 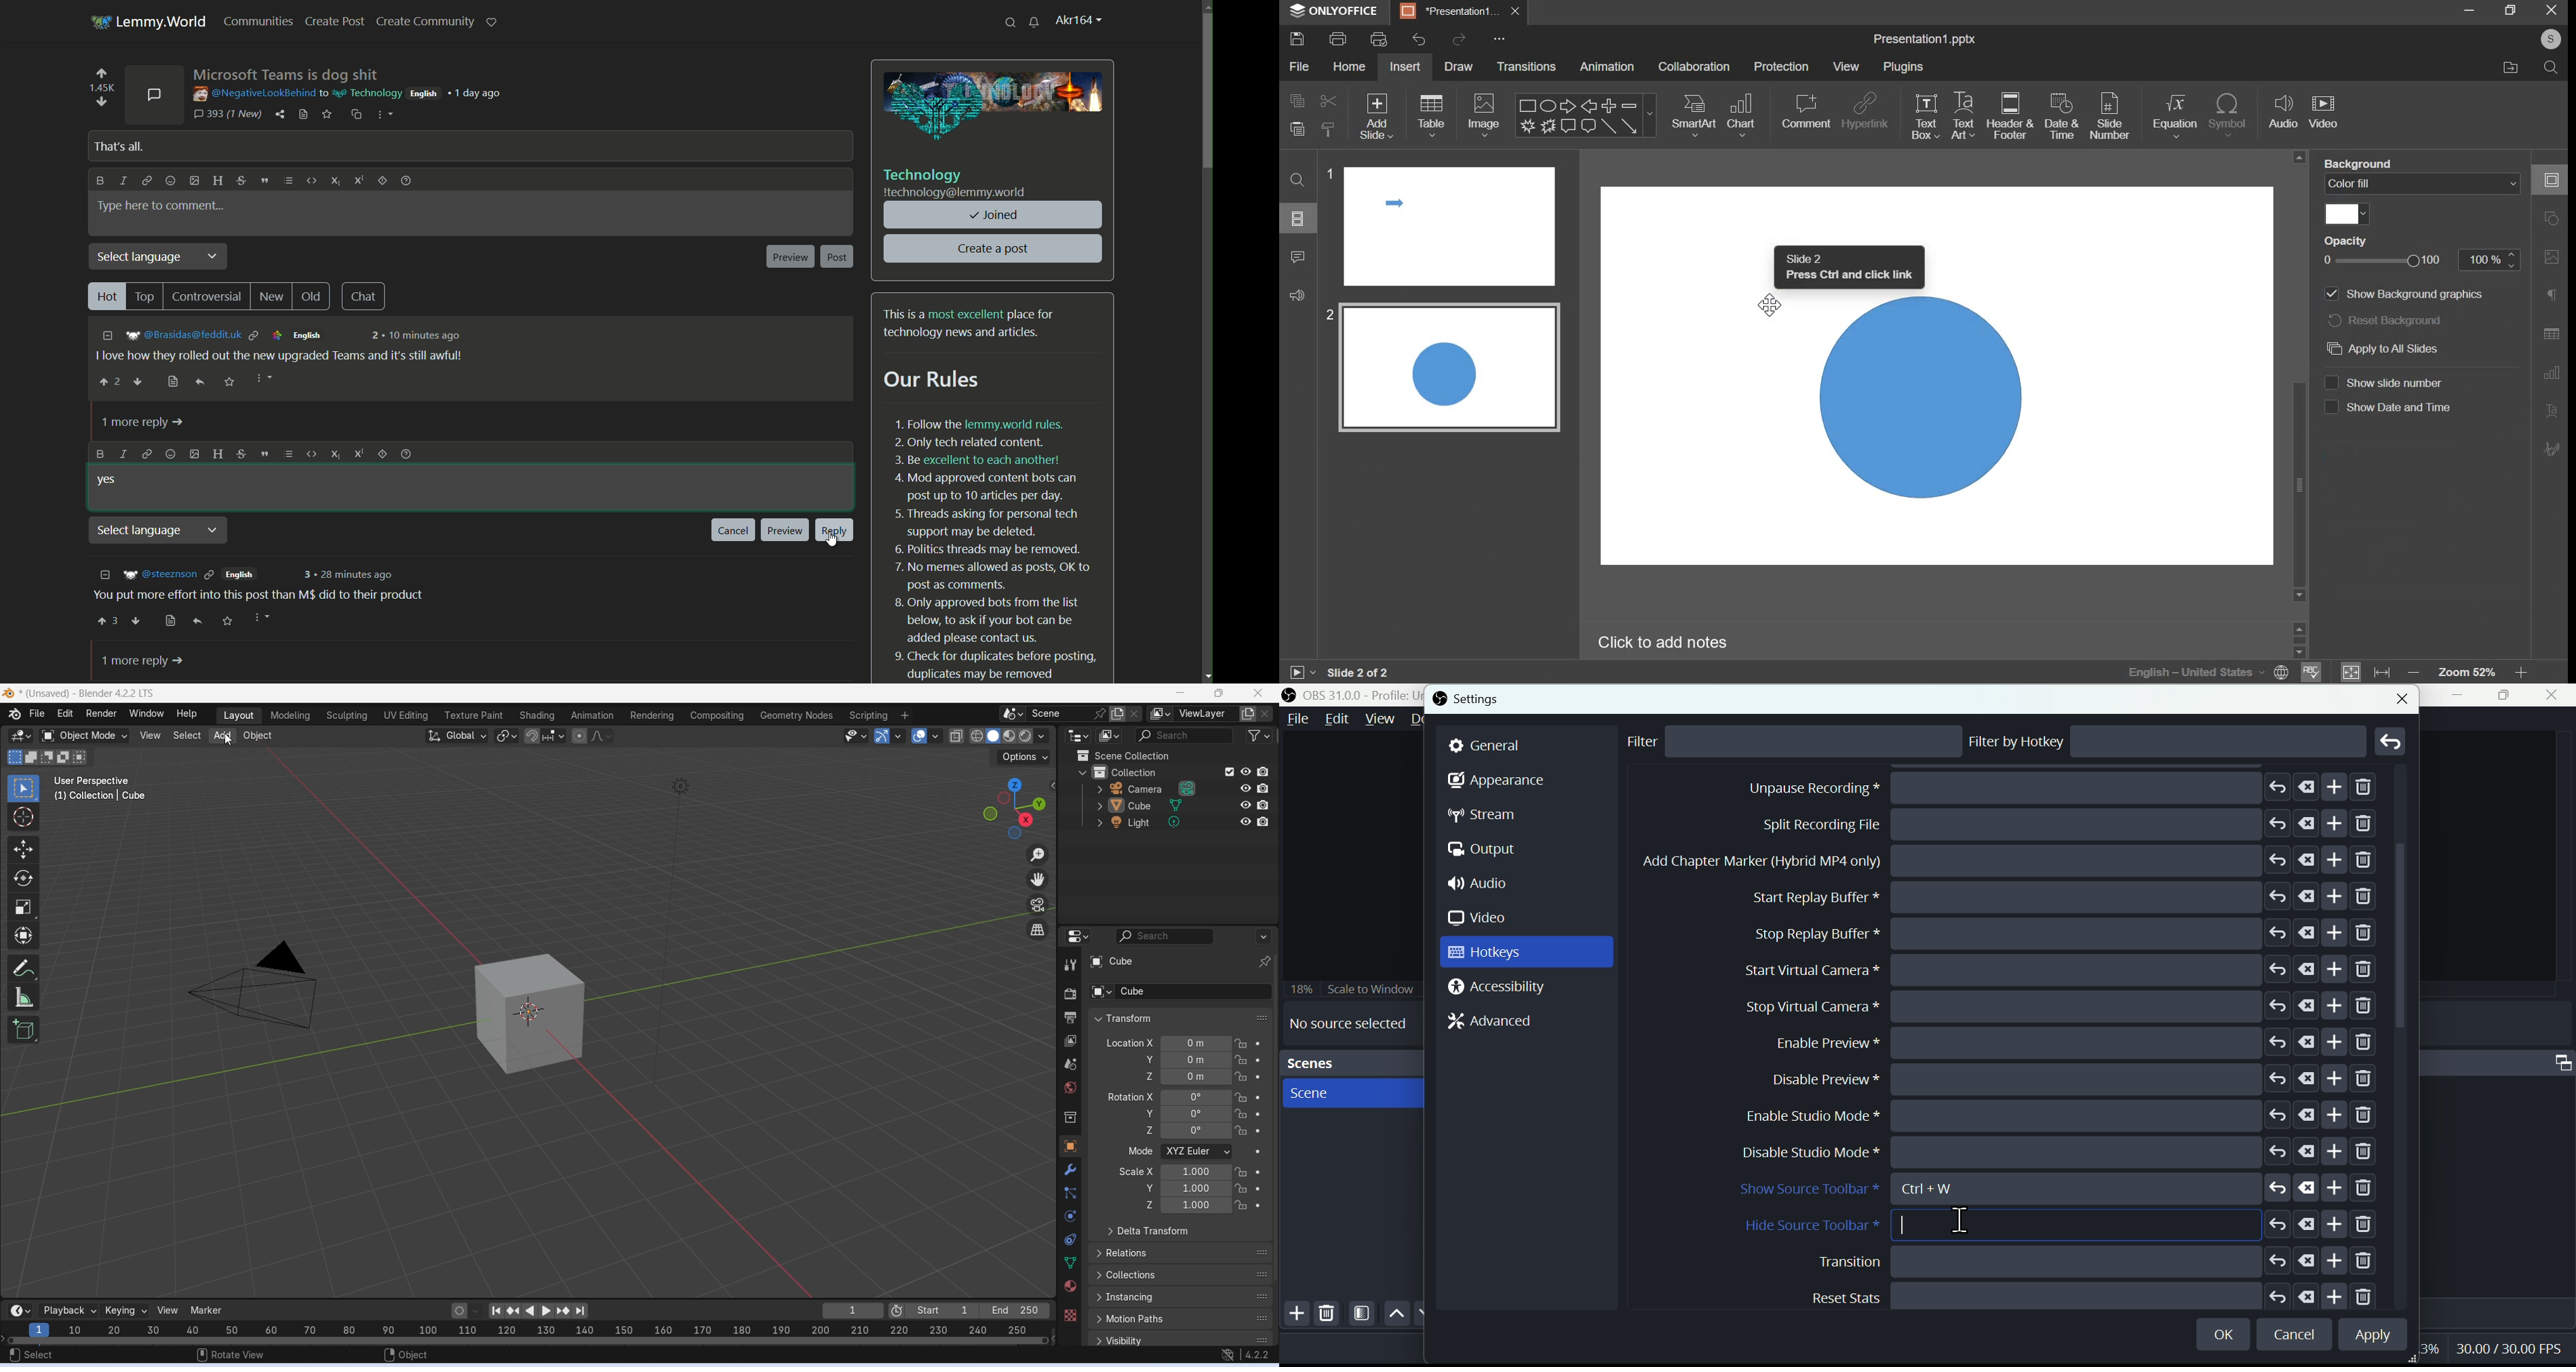 What do you see at coordinates (239, 716) in the screenshot?
I see `Layout` at bounding box center [239, 716].